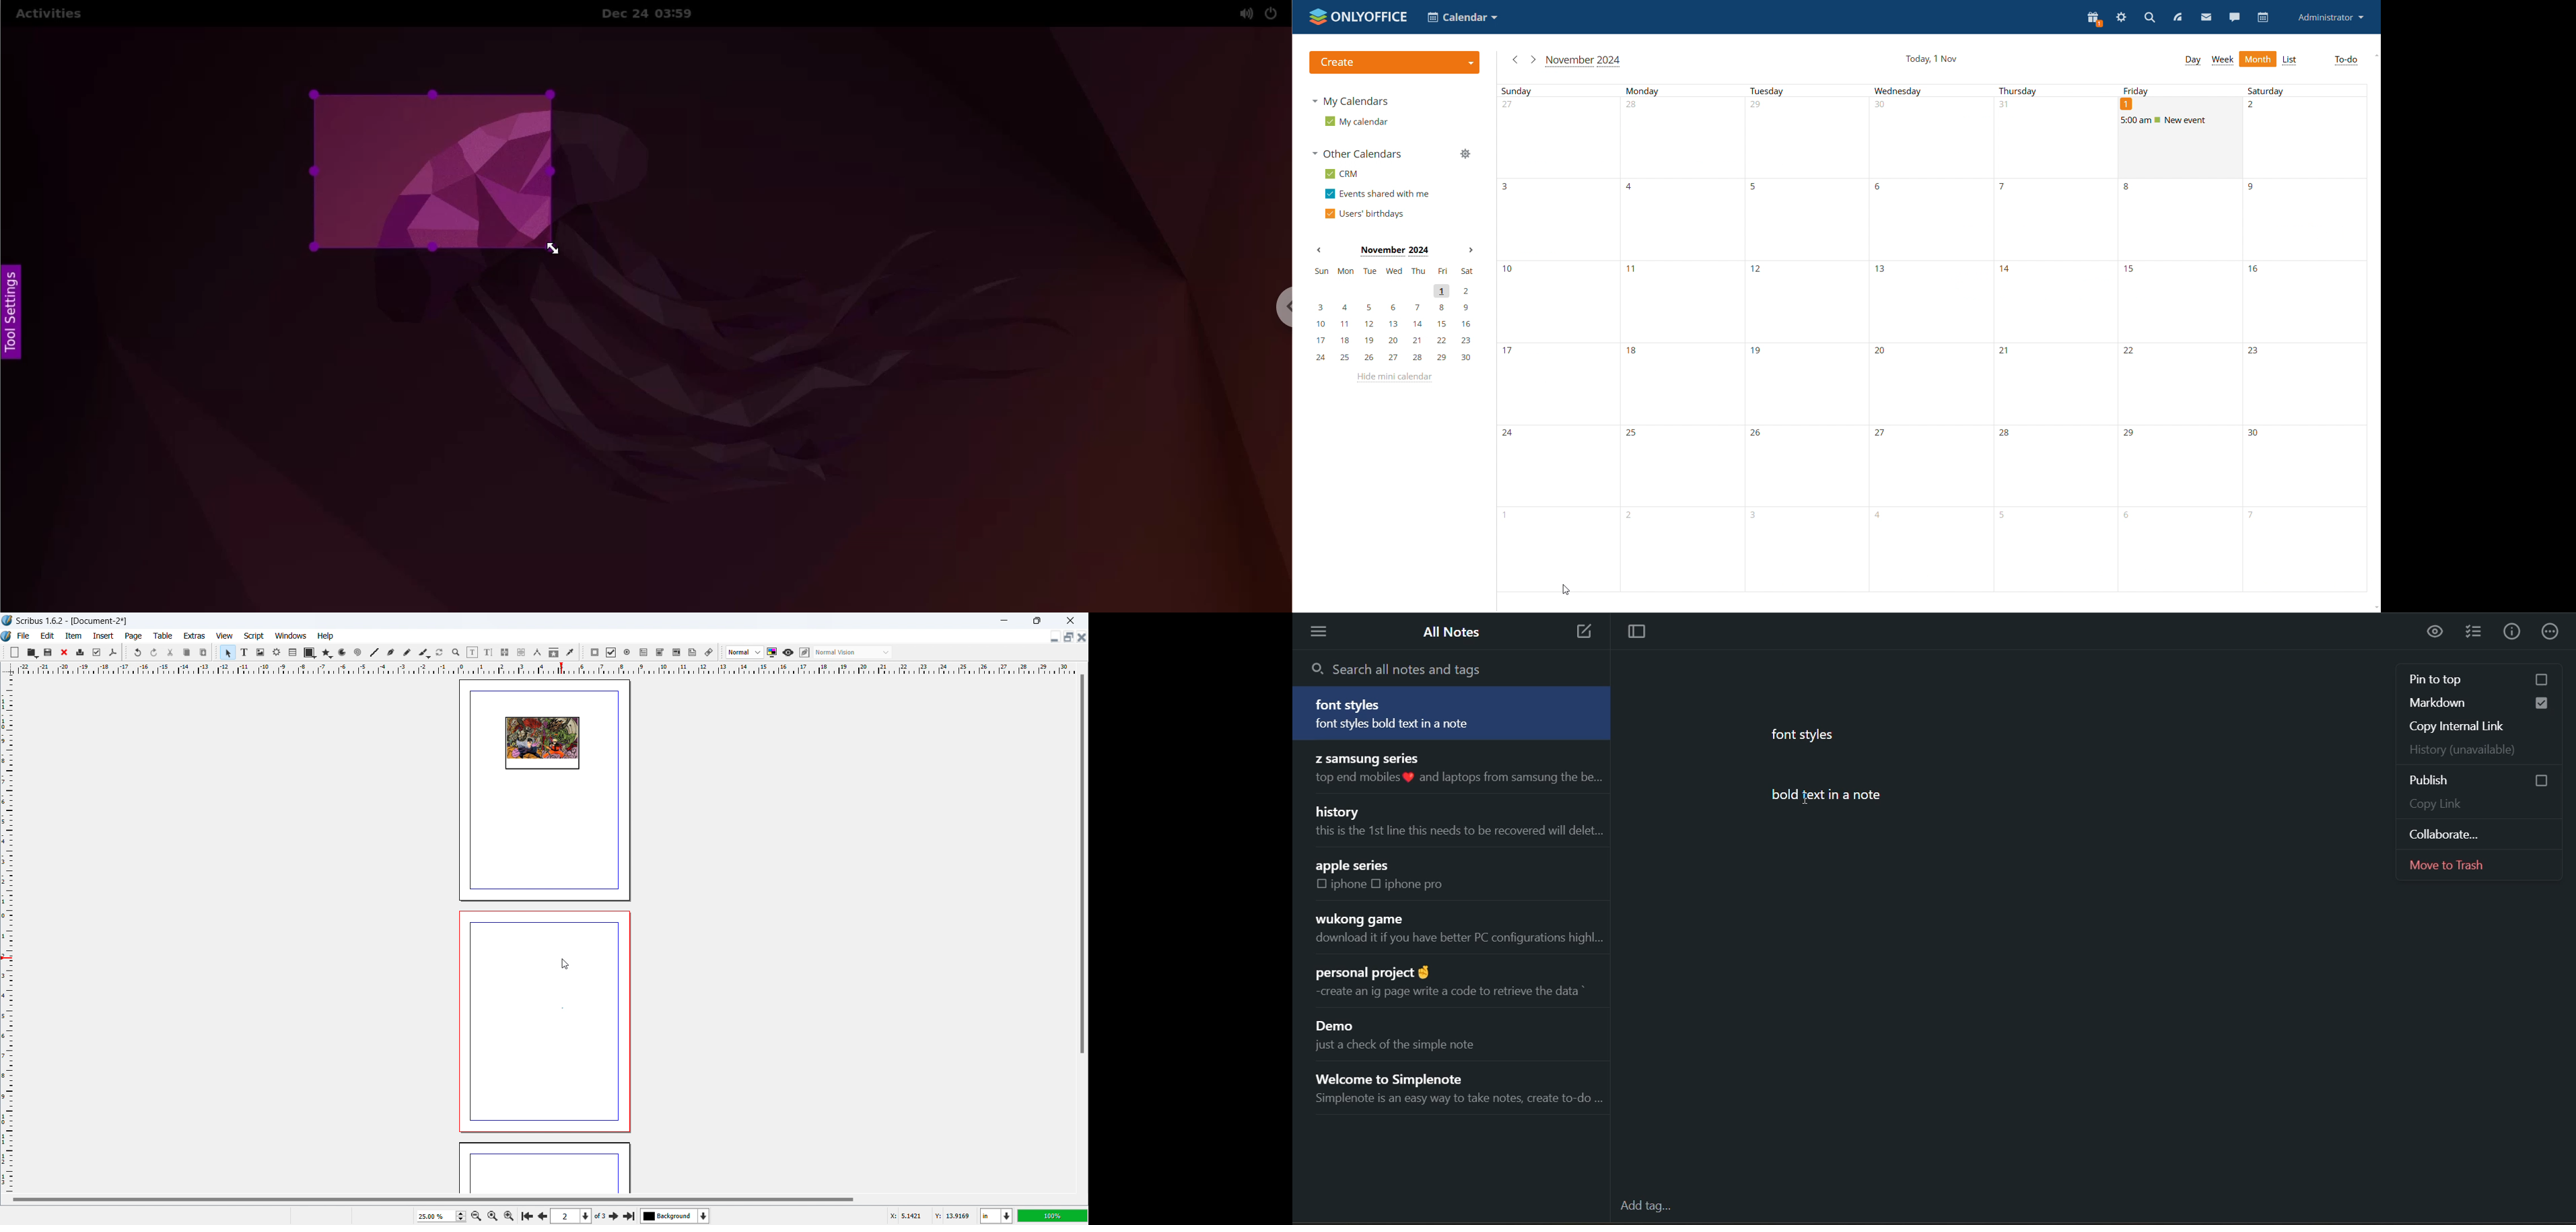  Describe the element at coordinates (677, 653) in the screenshot. I see `pdf list box` at that location.